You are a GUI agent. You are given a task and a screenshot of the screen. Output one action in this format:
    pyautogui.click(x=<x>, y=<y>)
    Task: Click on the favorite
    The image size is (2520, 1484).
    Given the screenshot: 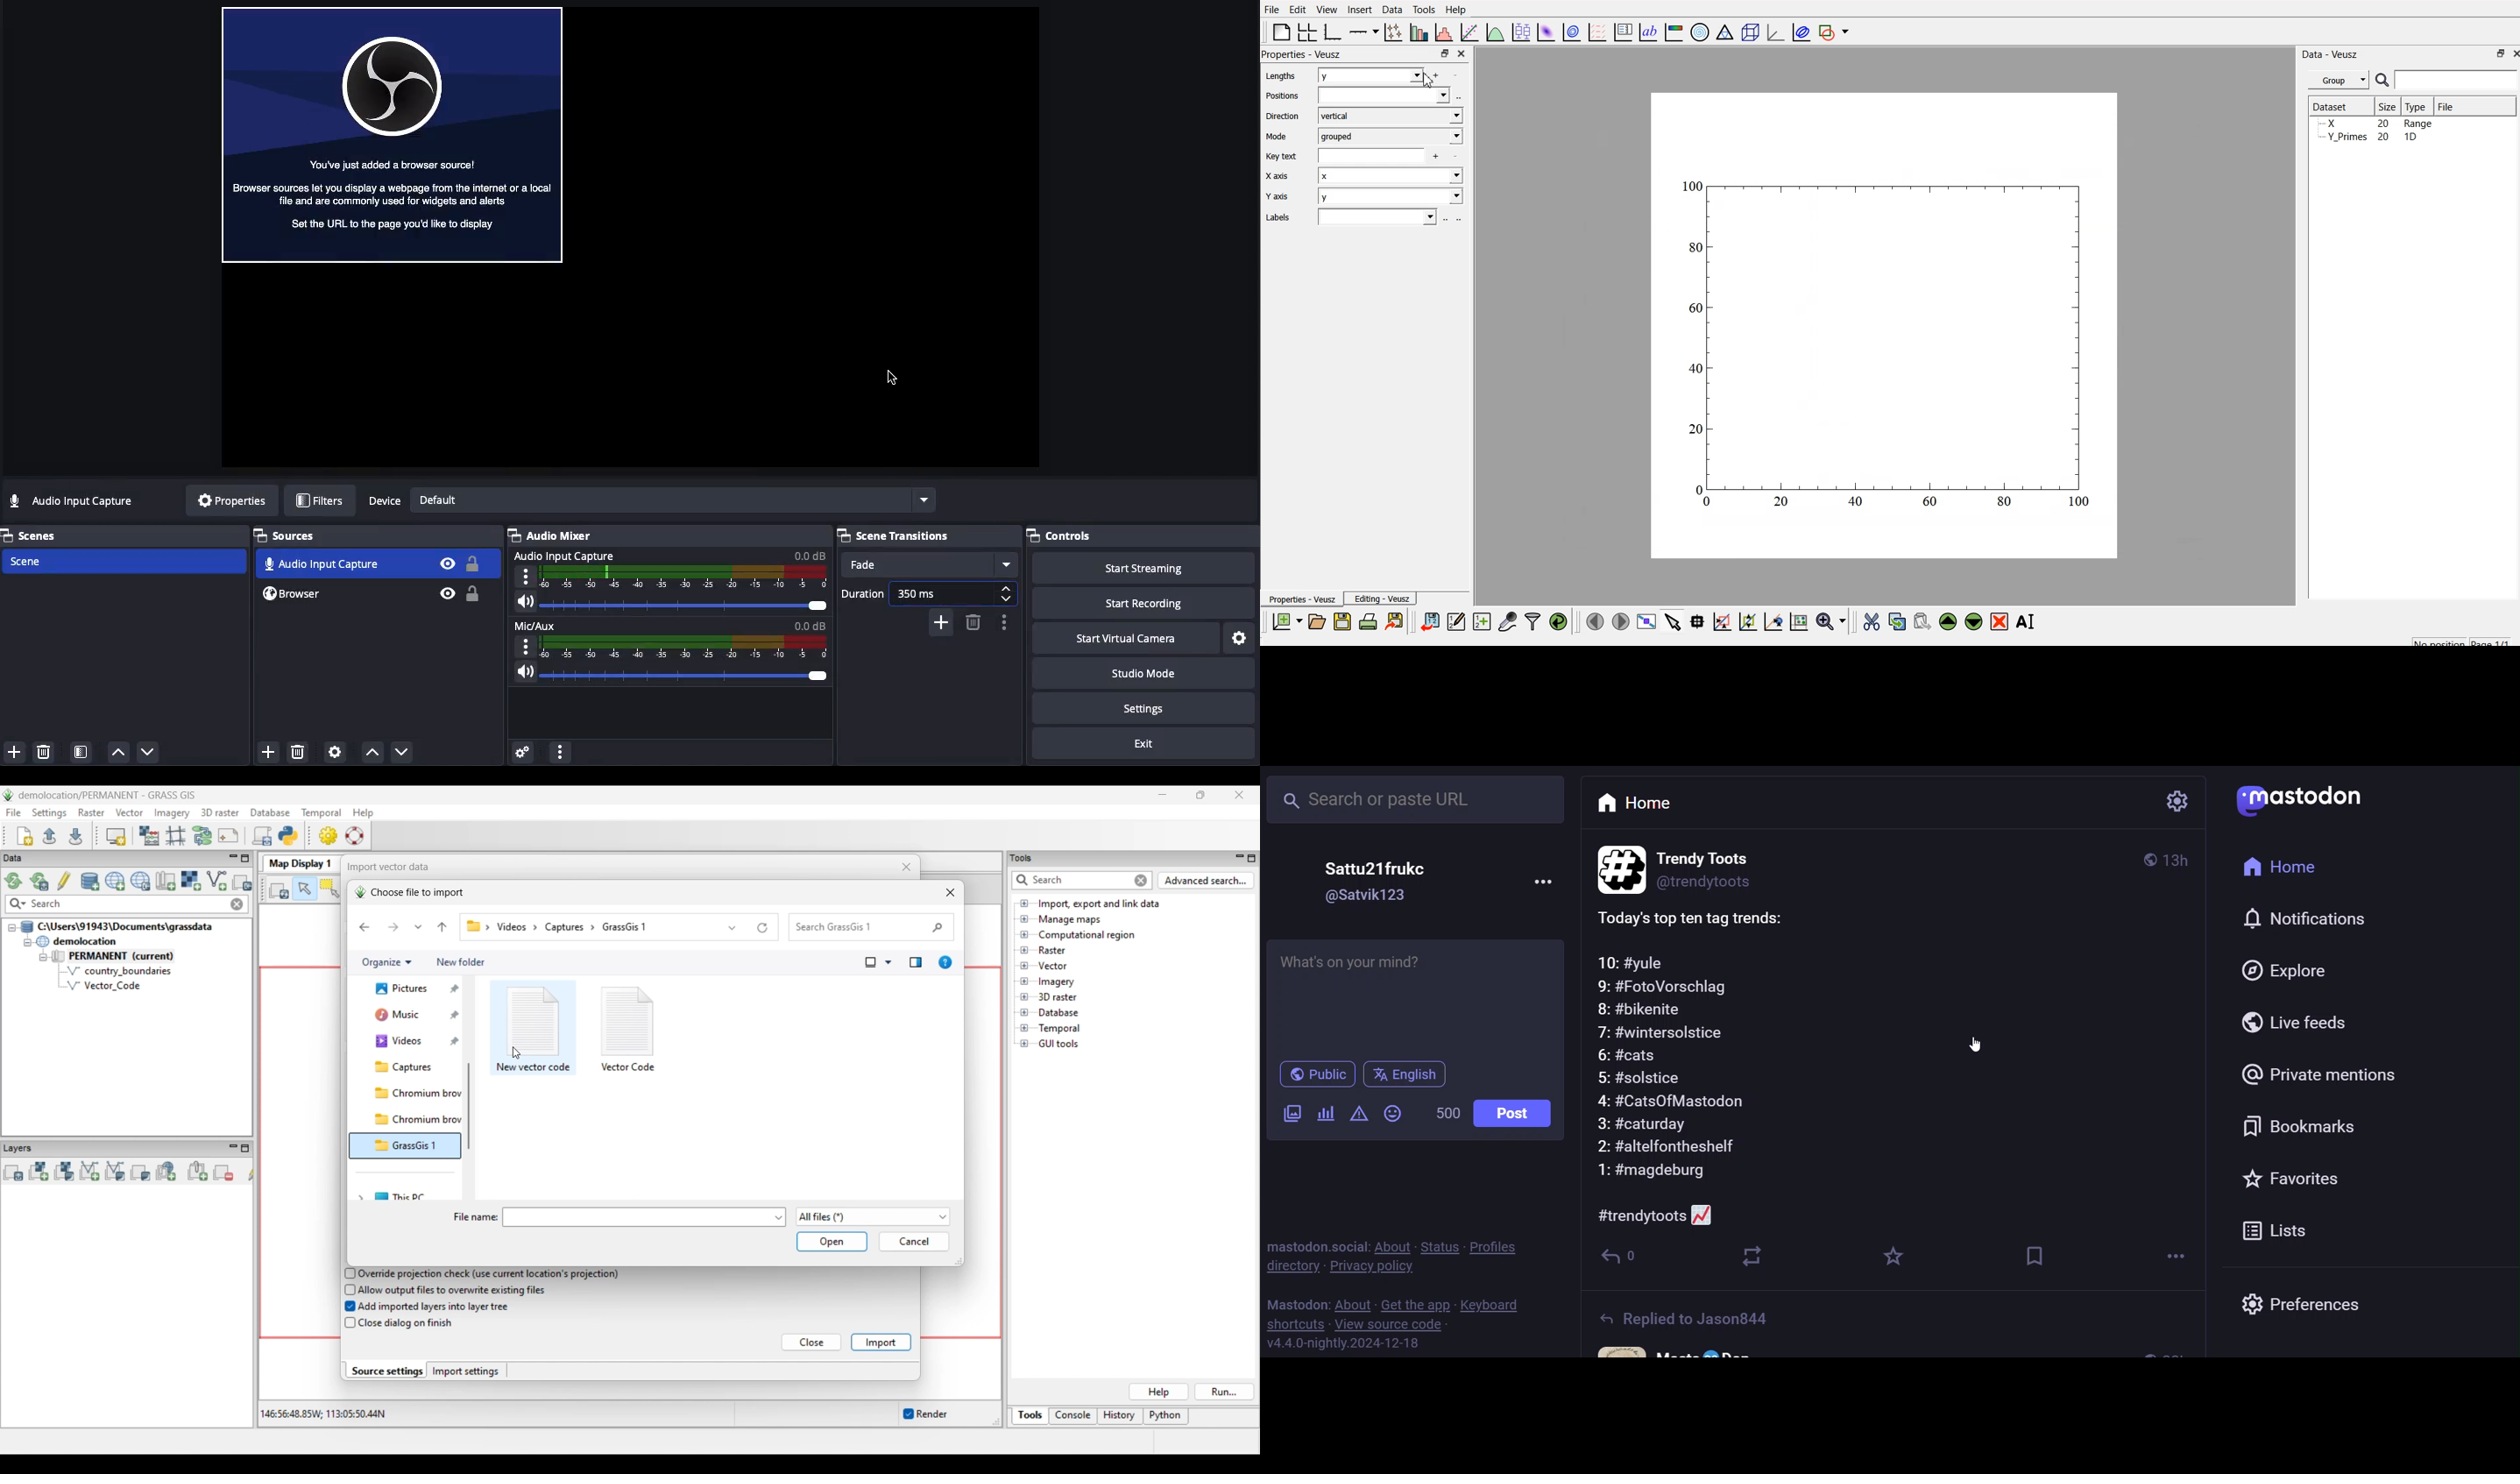 What is the action you would take?
    pyautogui.click(x=1903, y=1253)
    